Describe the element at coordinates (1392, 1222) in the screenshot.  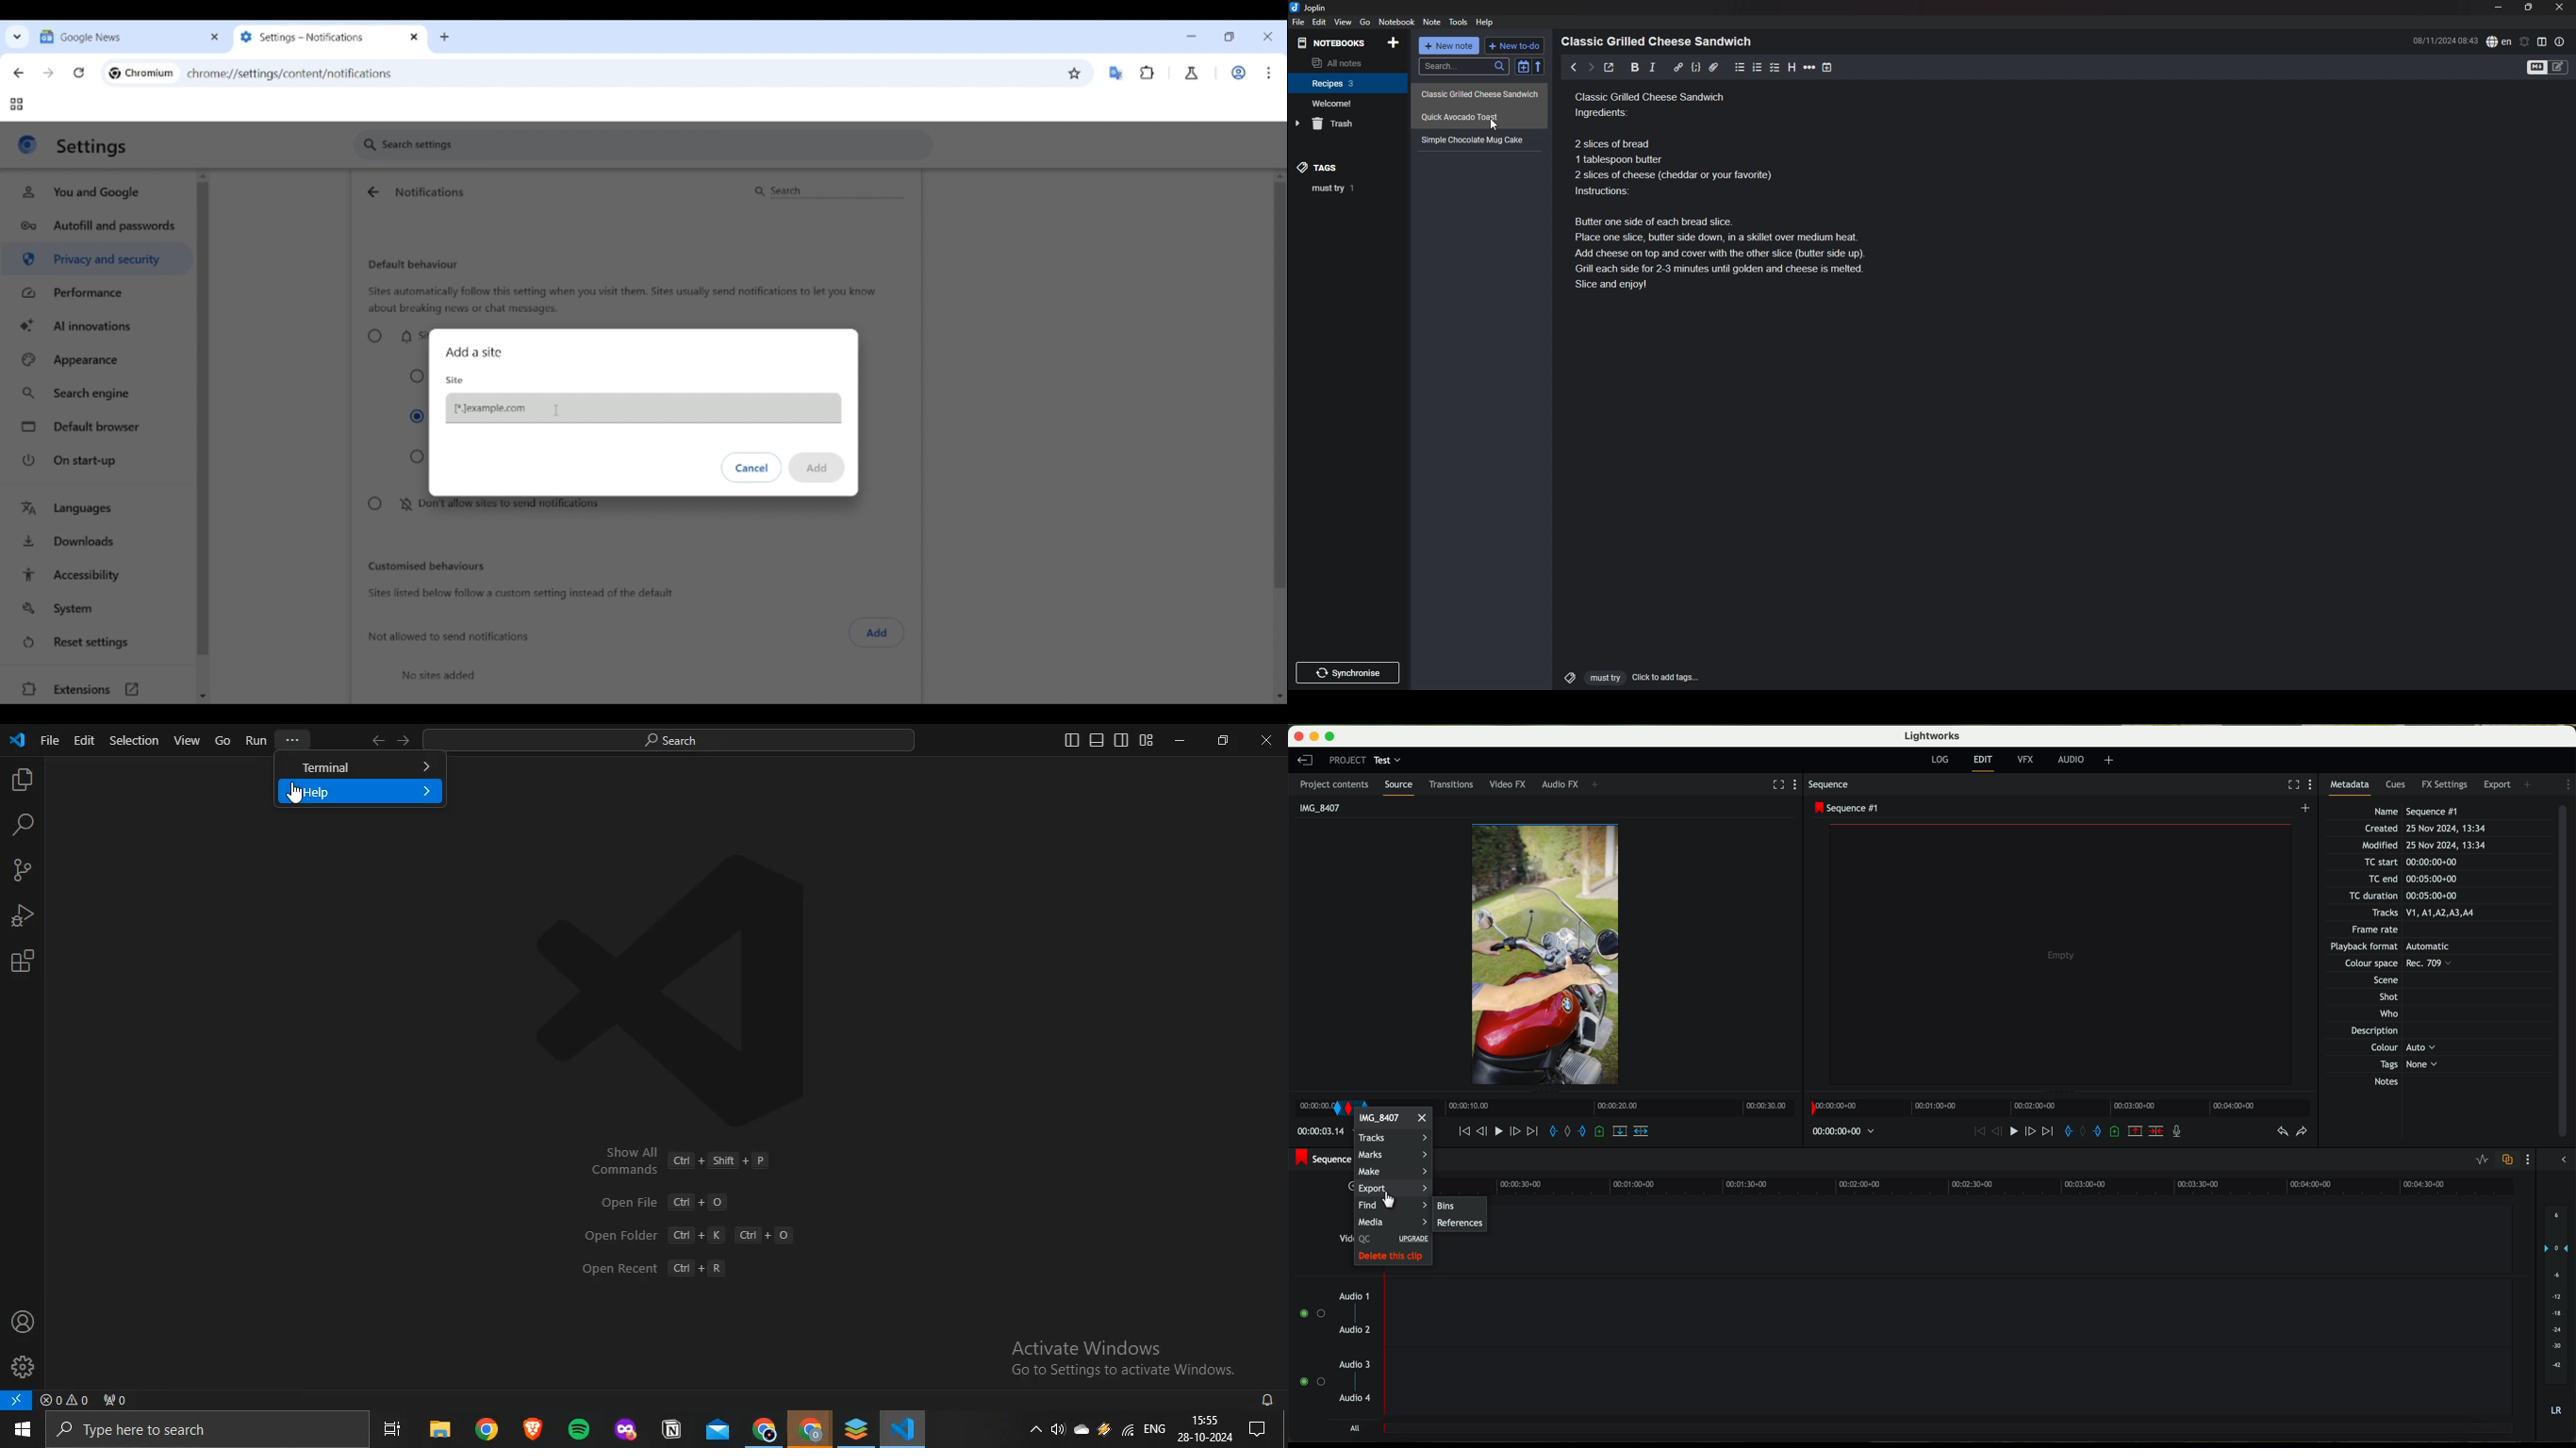
I see `media` at that location.